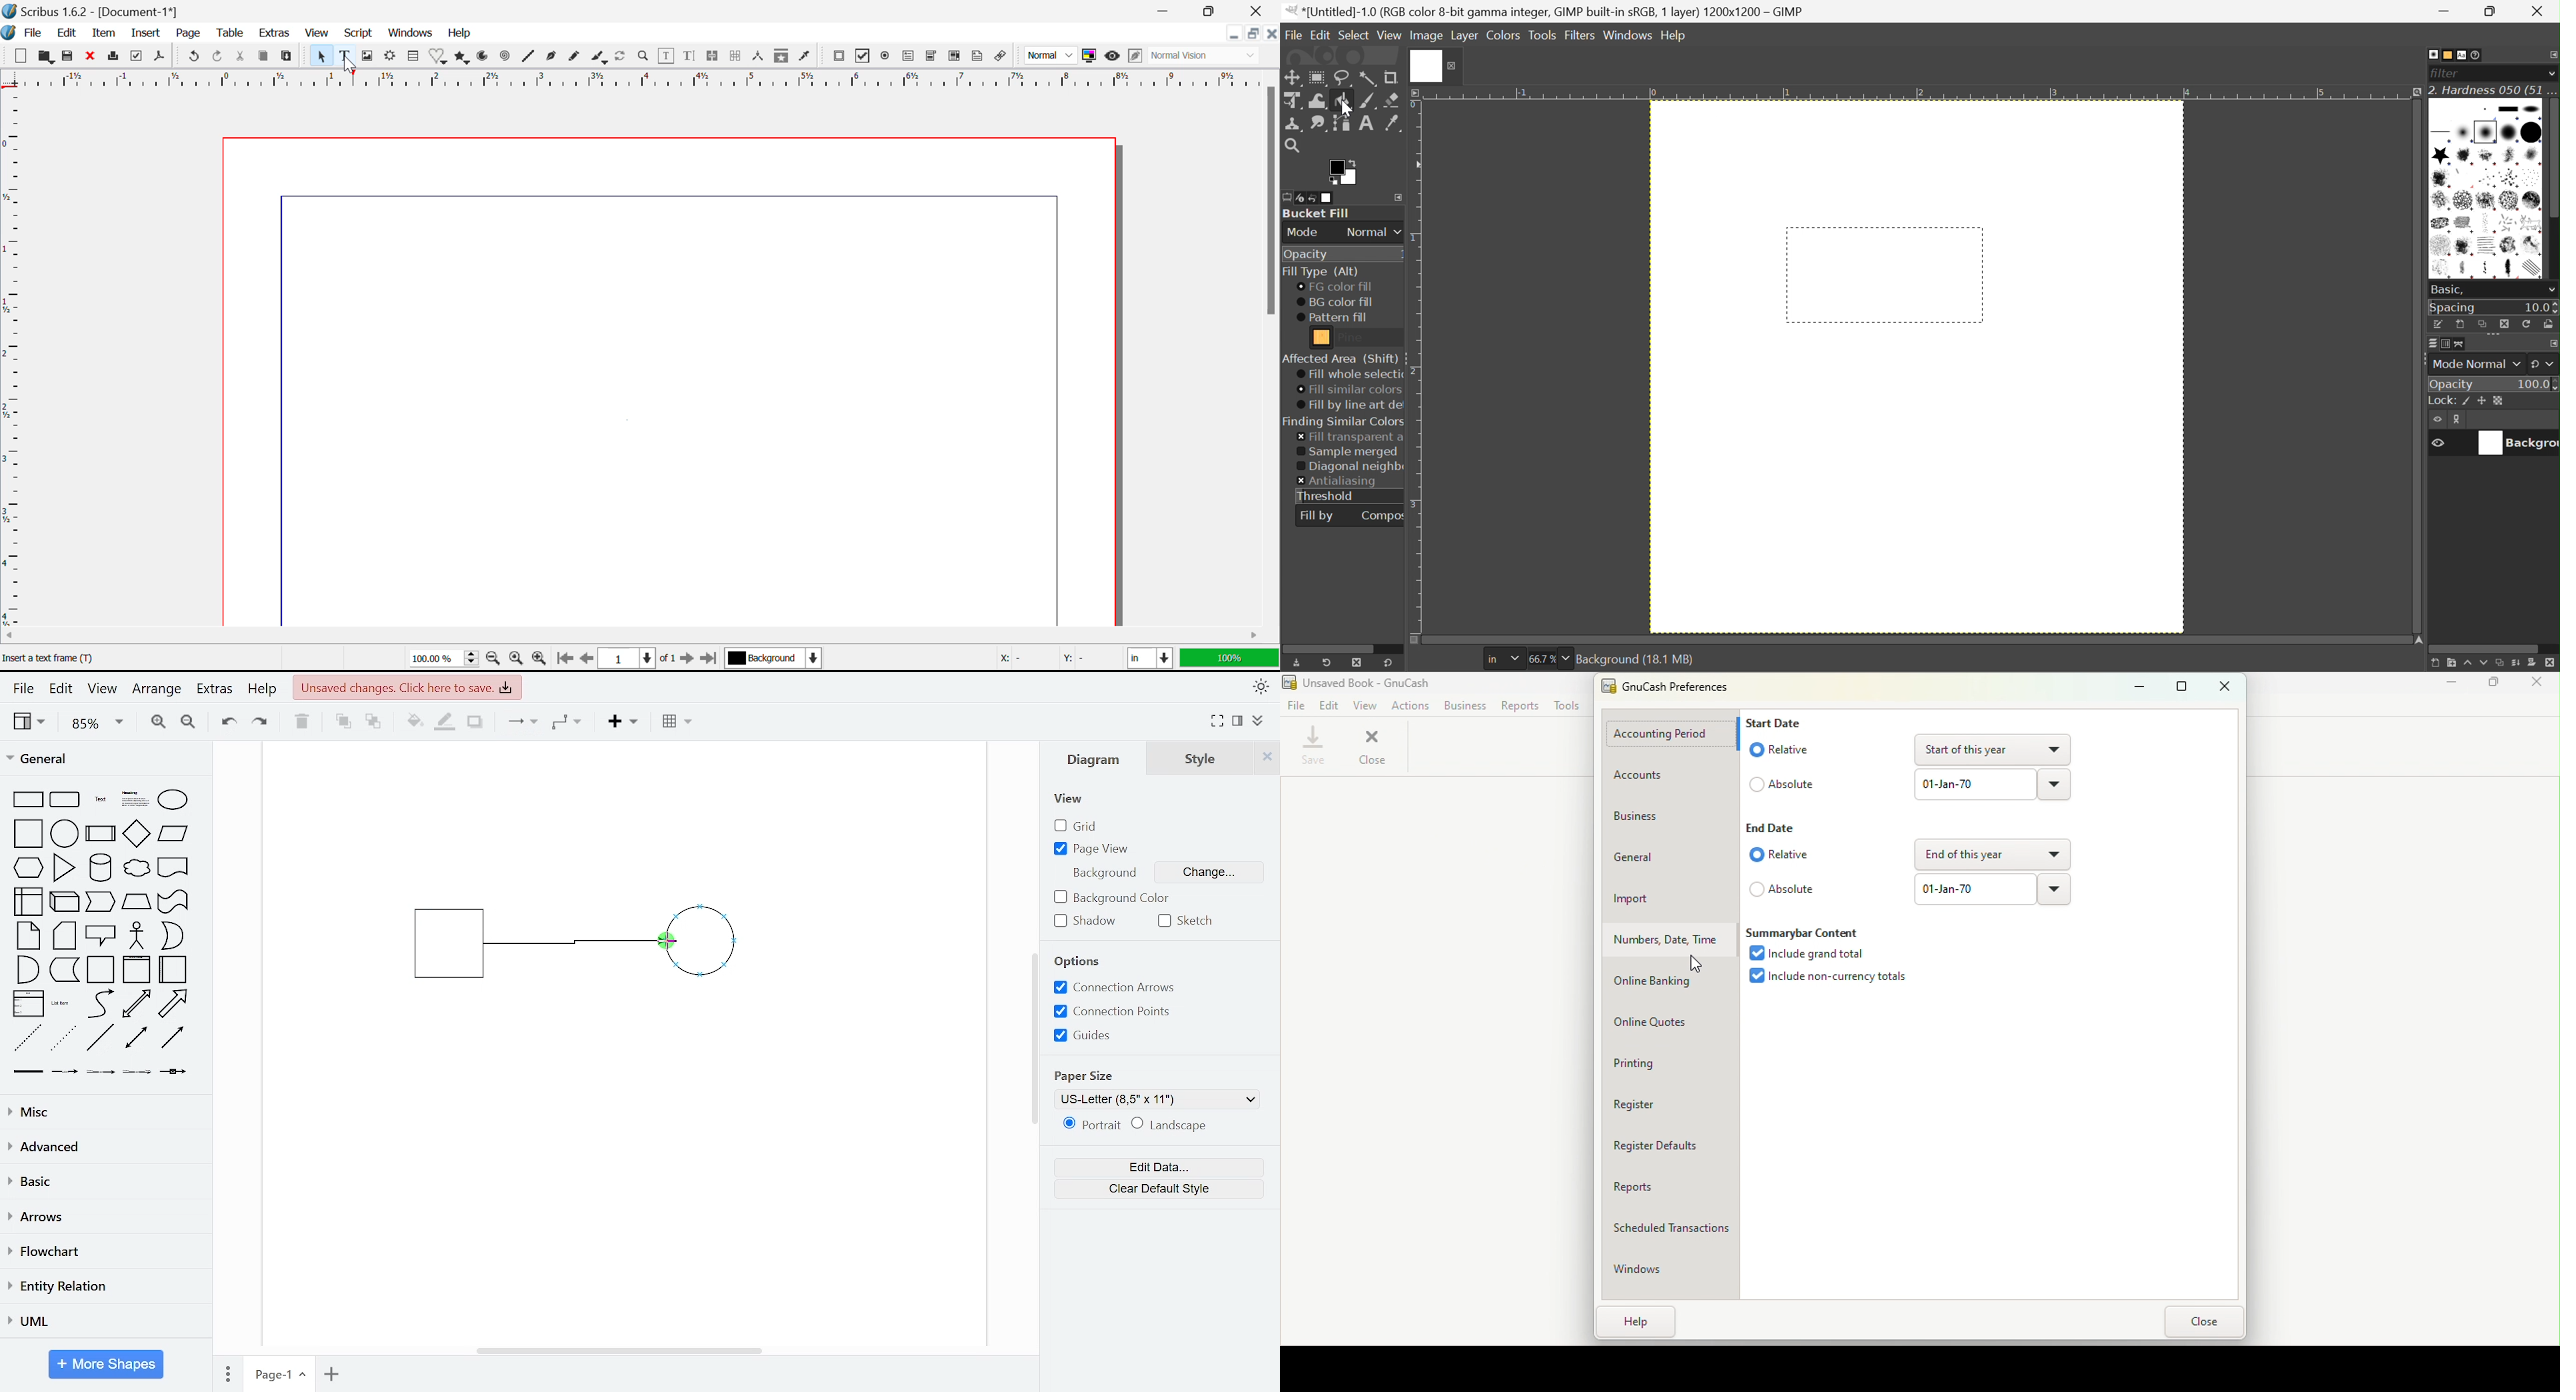 The height and width of the screenshot is (1400, 2576). Describe the element at coordinates (135, 869) in the screenshot. I see `cloud` at that location.